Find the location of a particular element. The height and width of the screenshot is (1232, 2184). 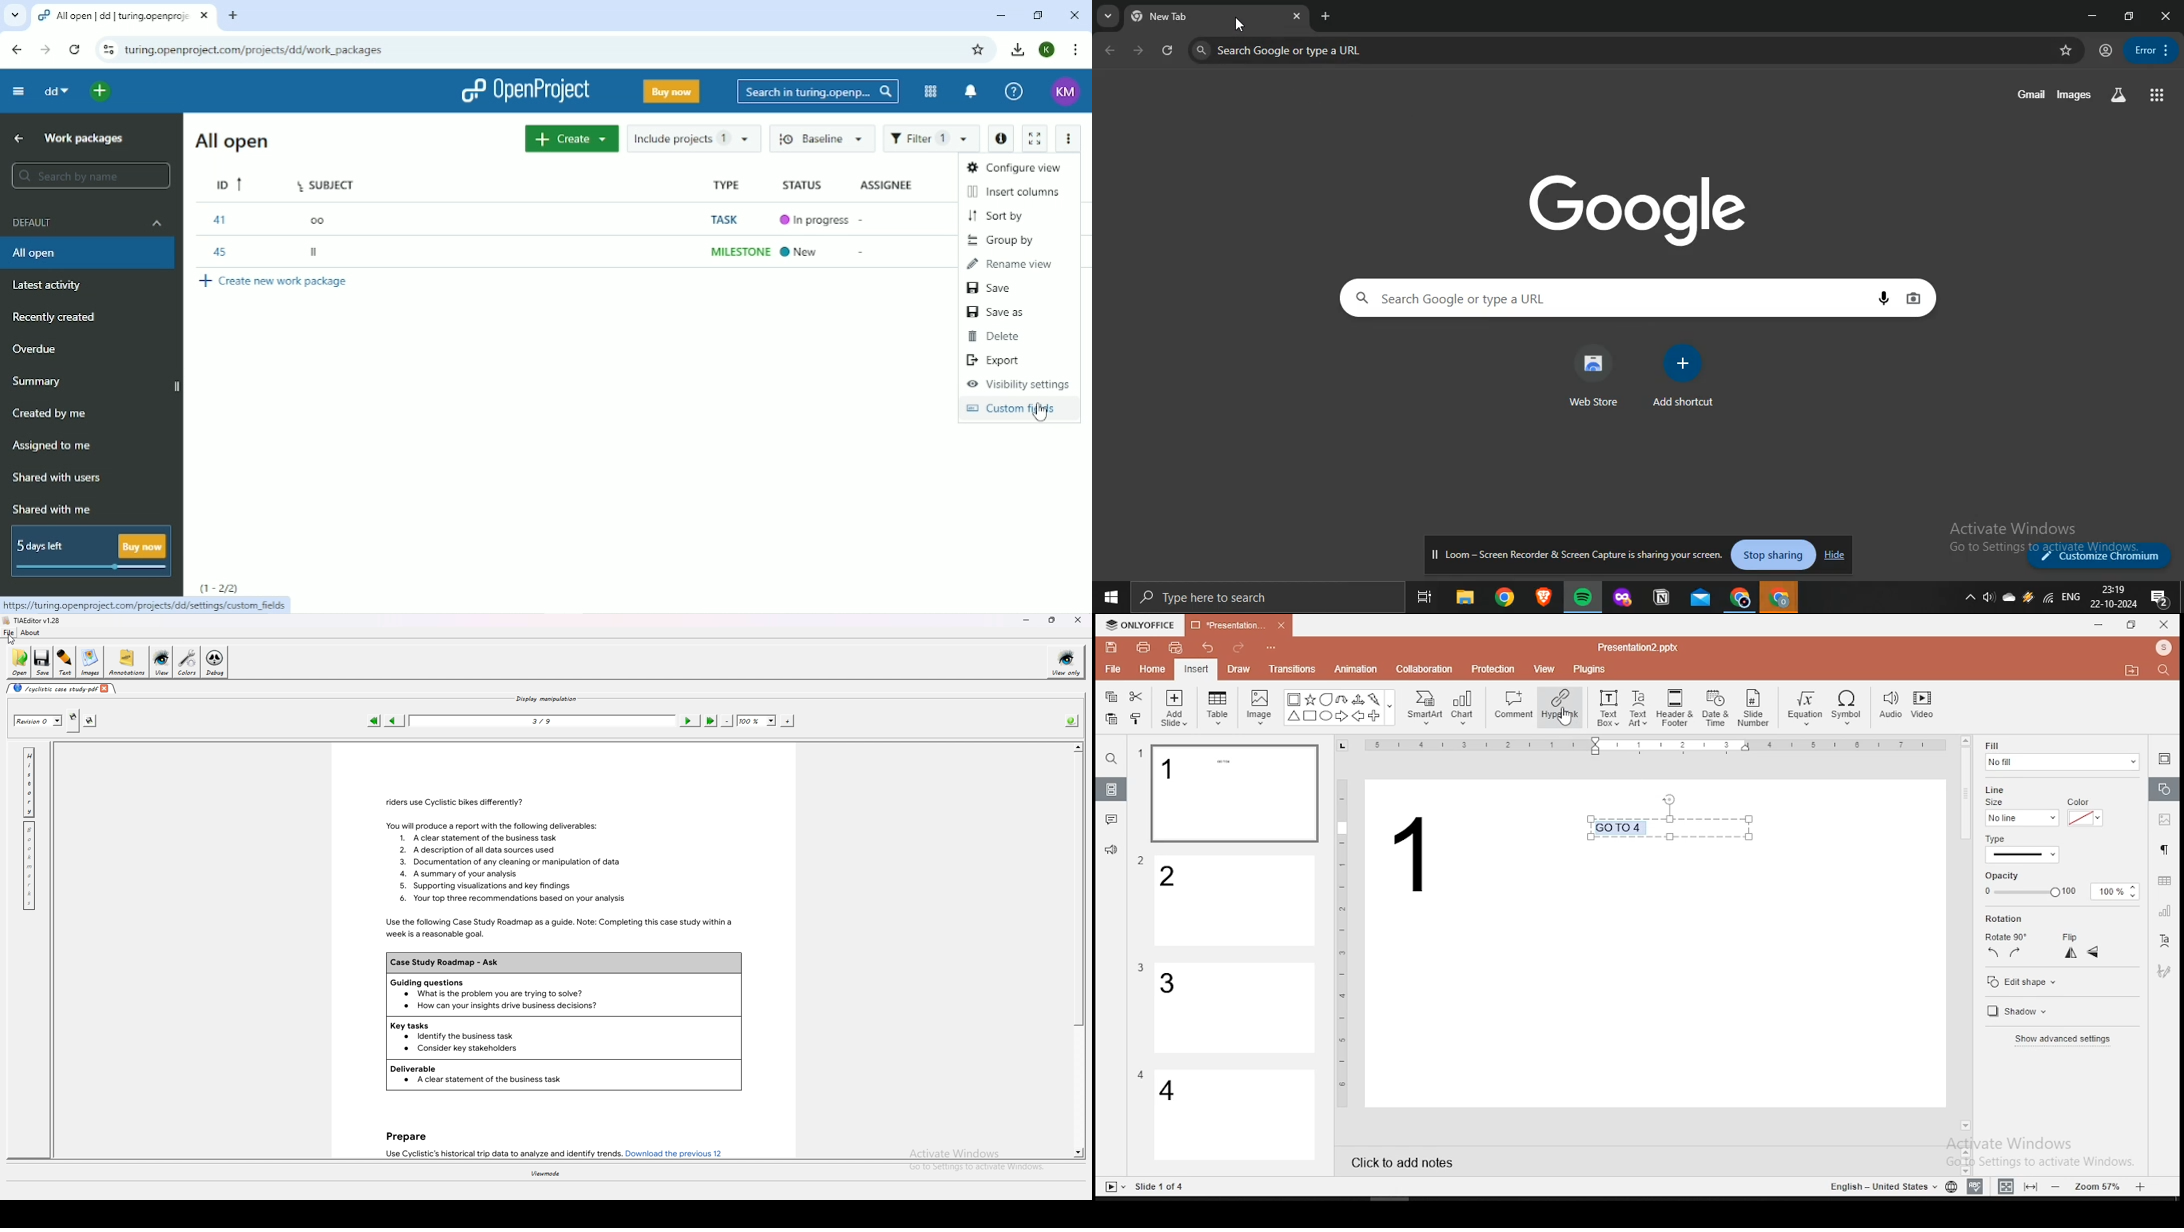

brave is located at coordinates (1543, 598).